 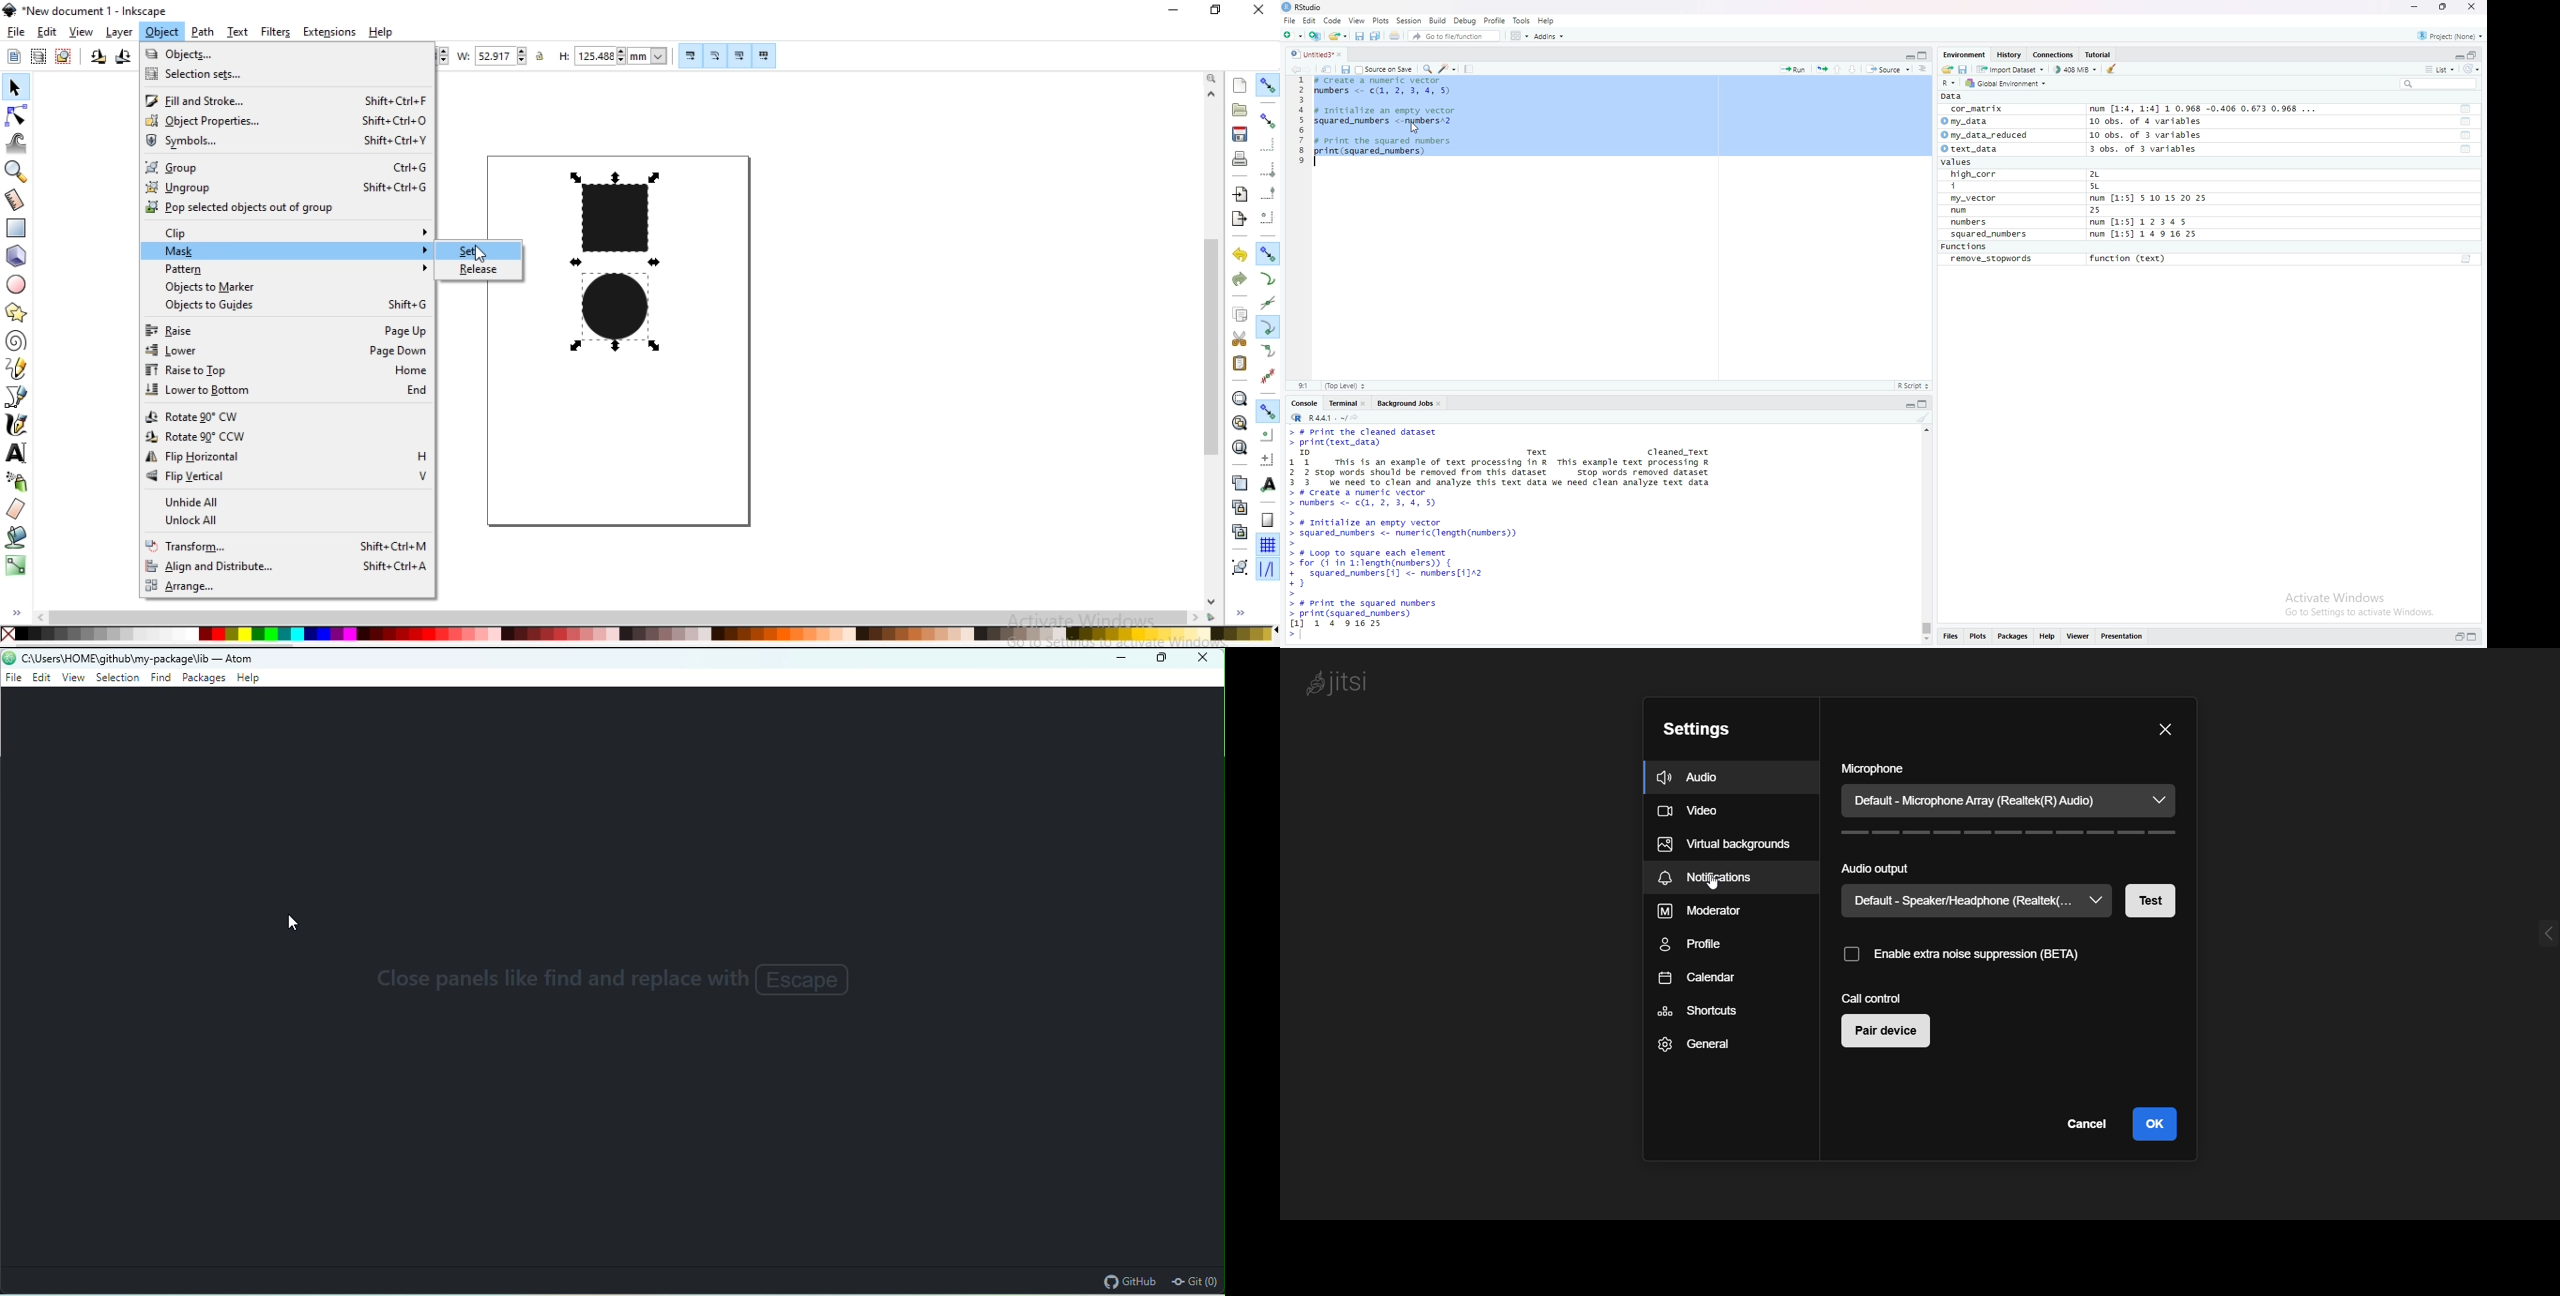 I want to click on up, so click(x=1838, y=68).